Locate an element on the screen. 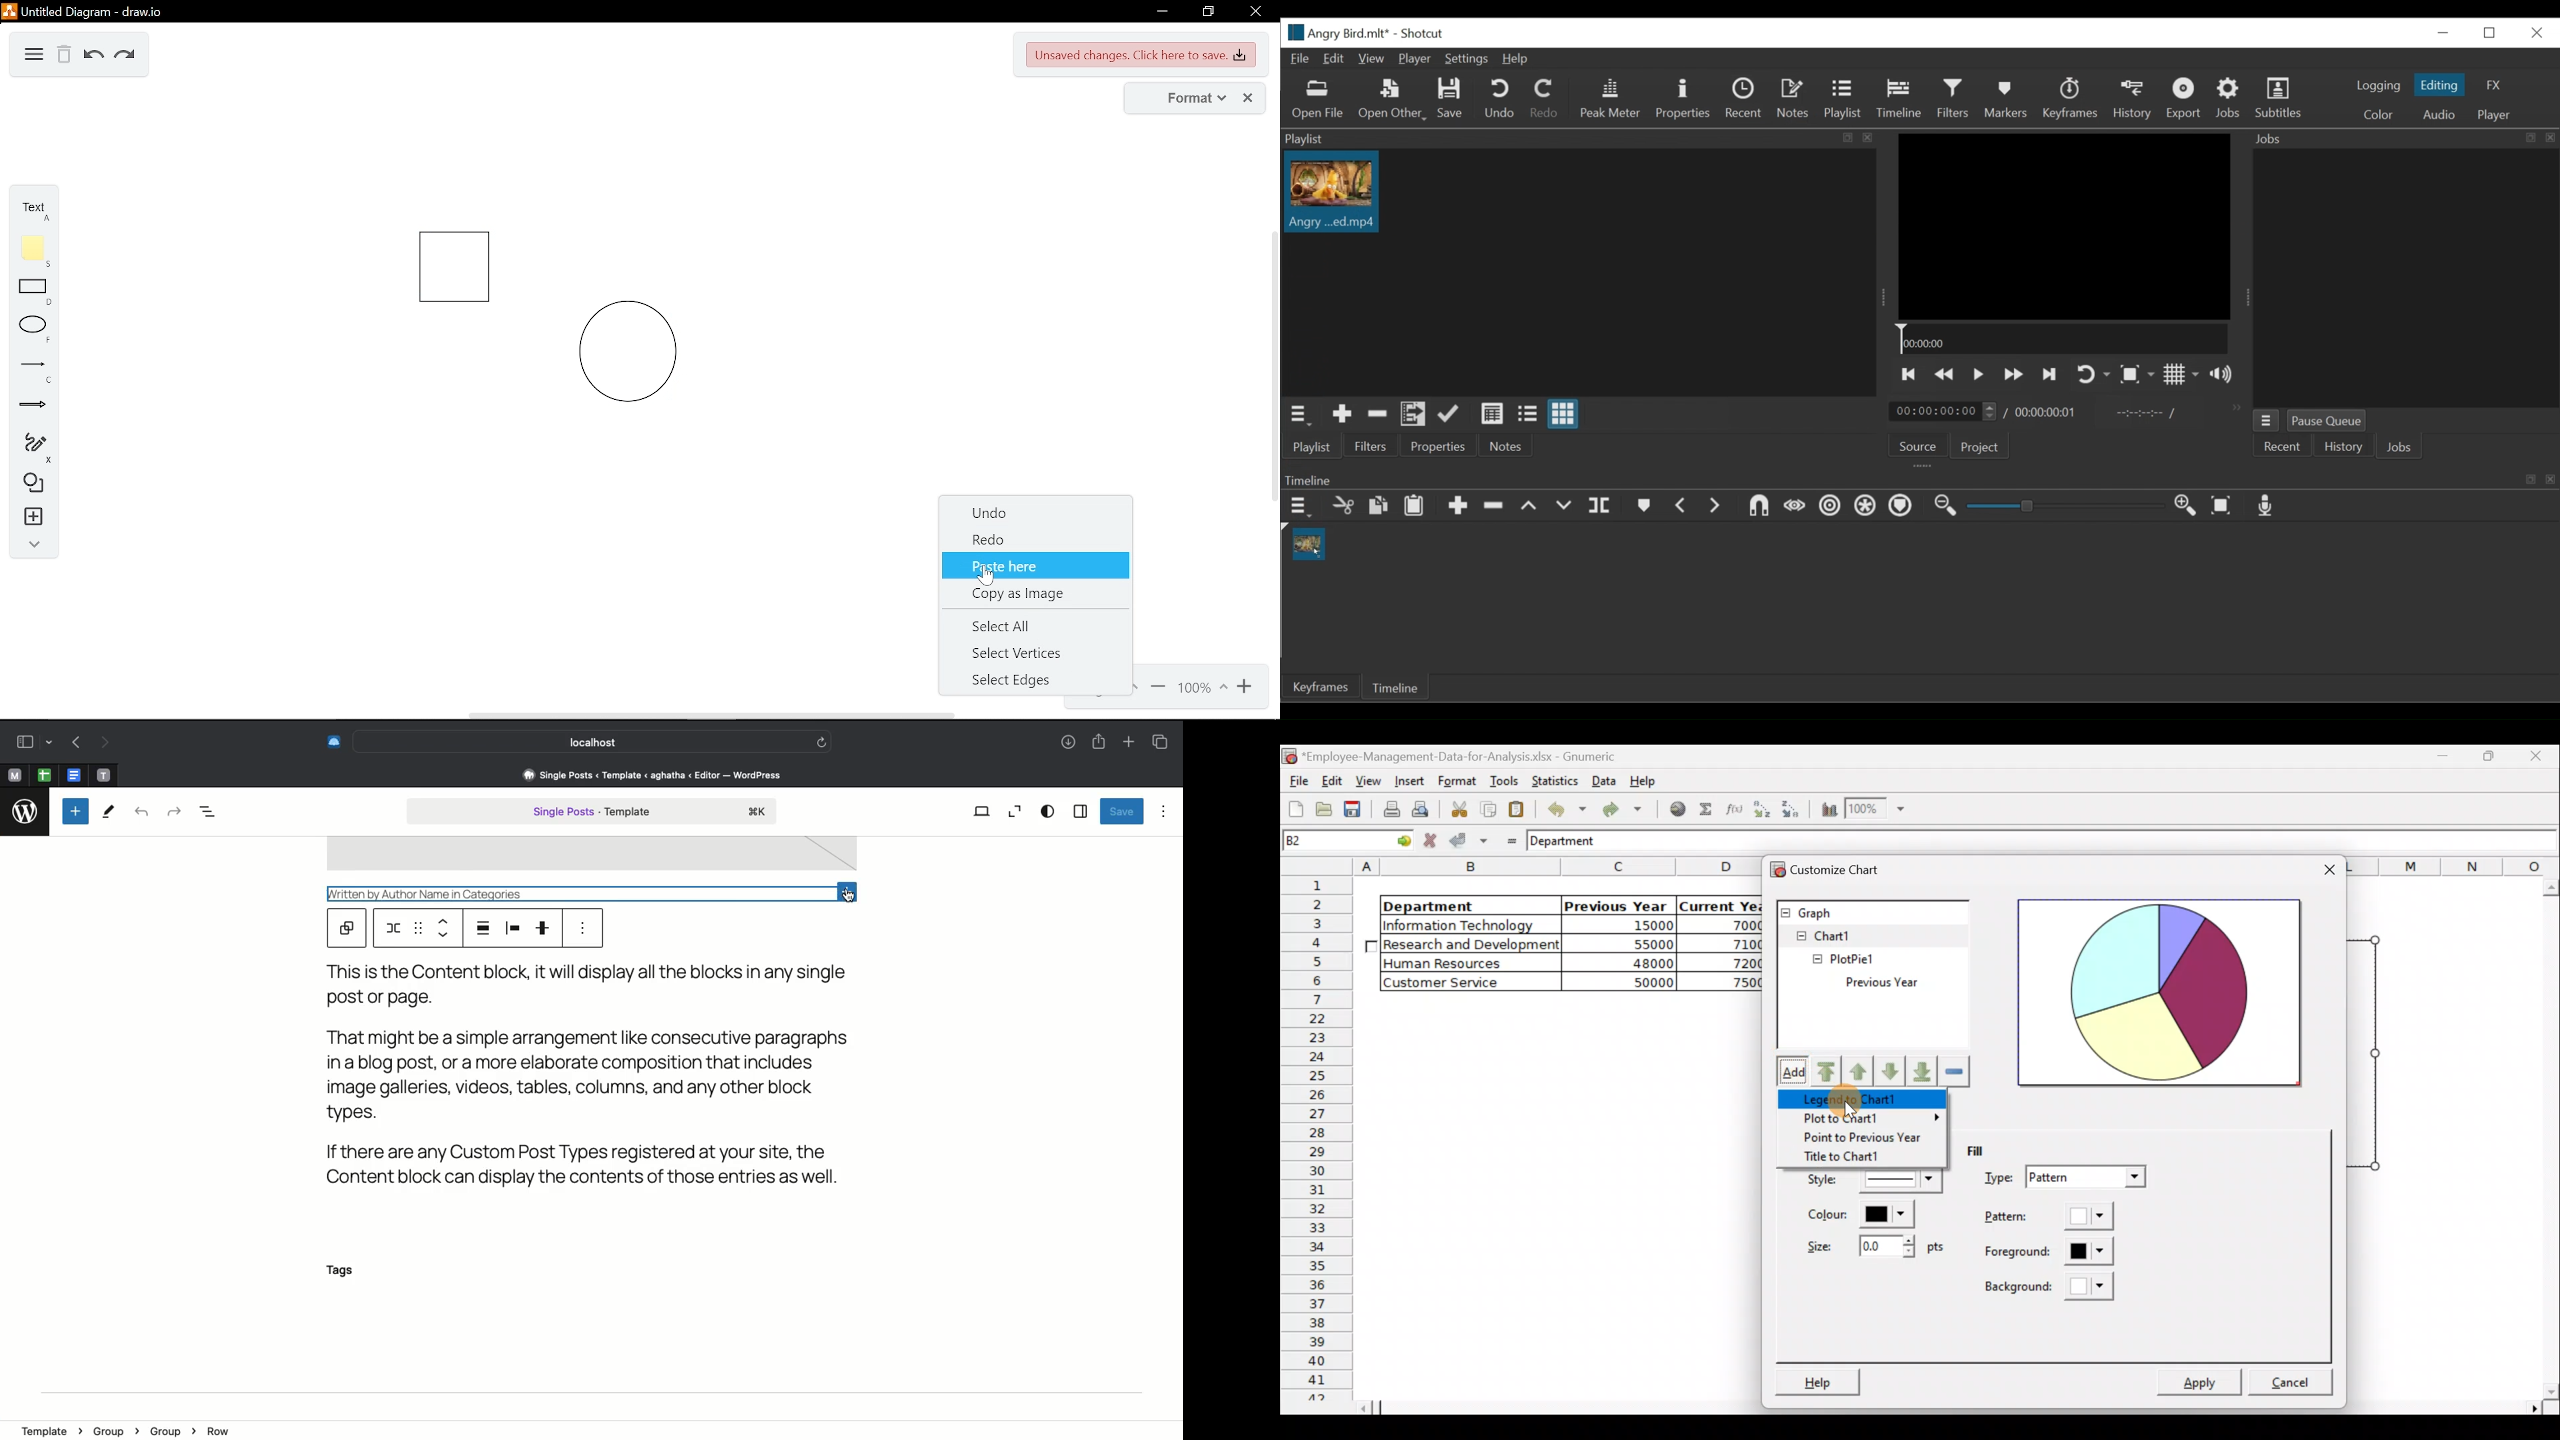 The image size is (2576, 1456). Parent block group is located at coordinates (346, 929).